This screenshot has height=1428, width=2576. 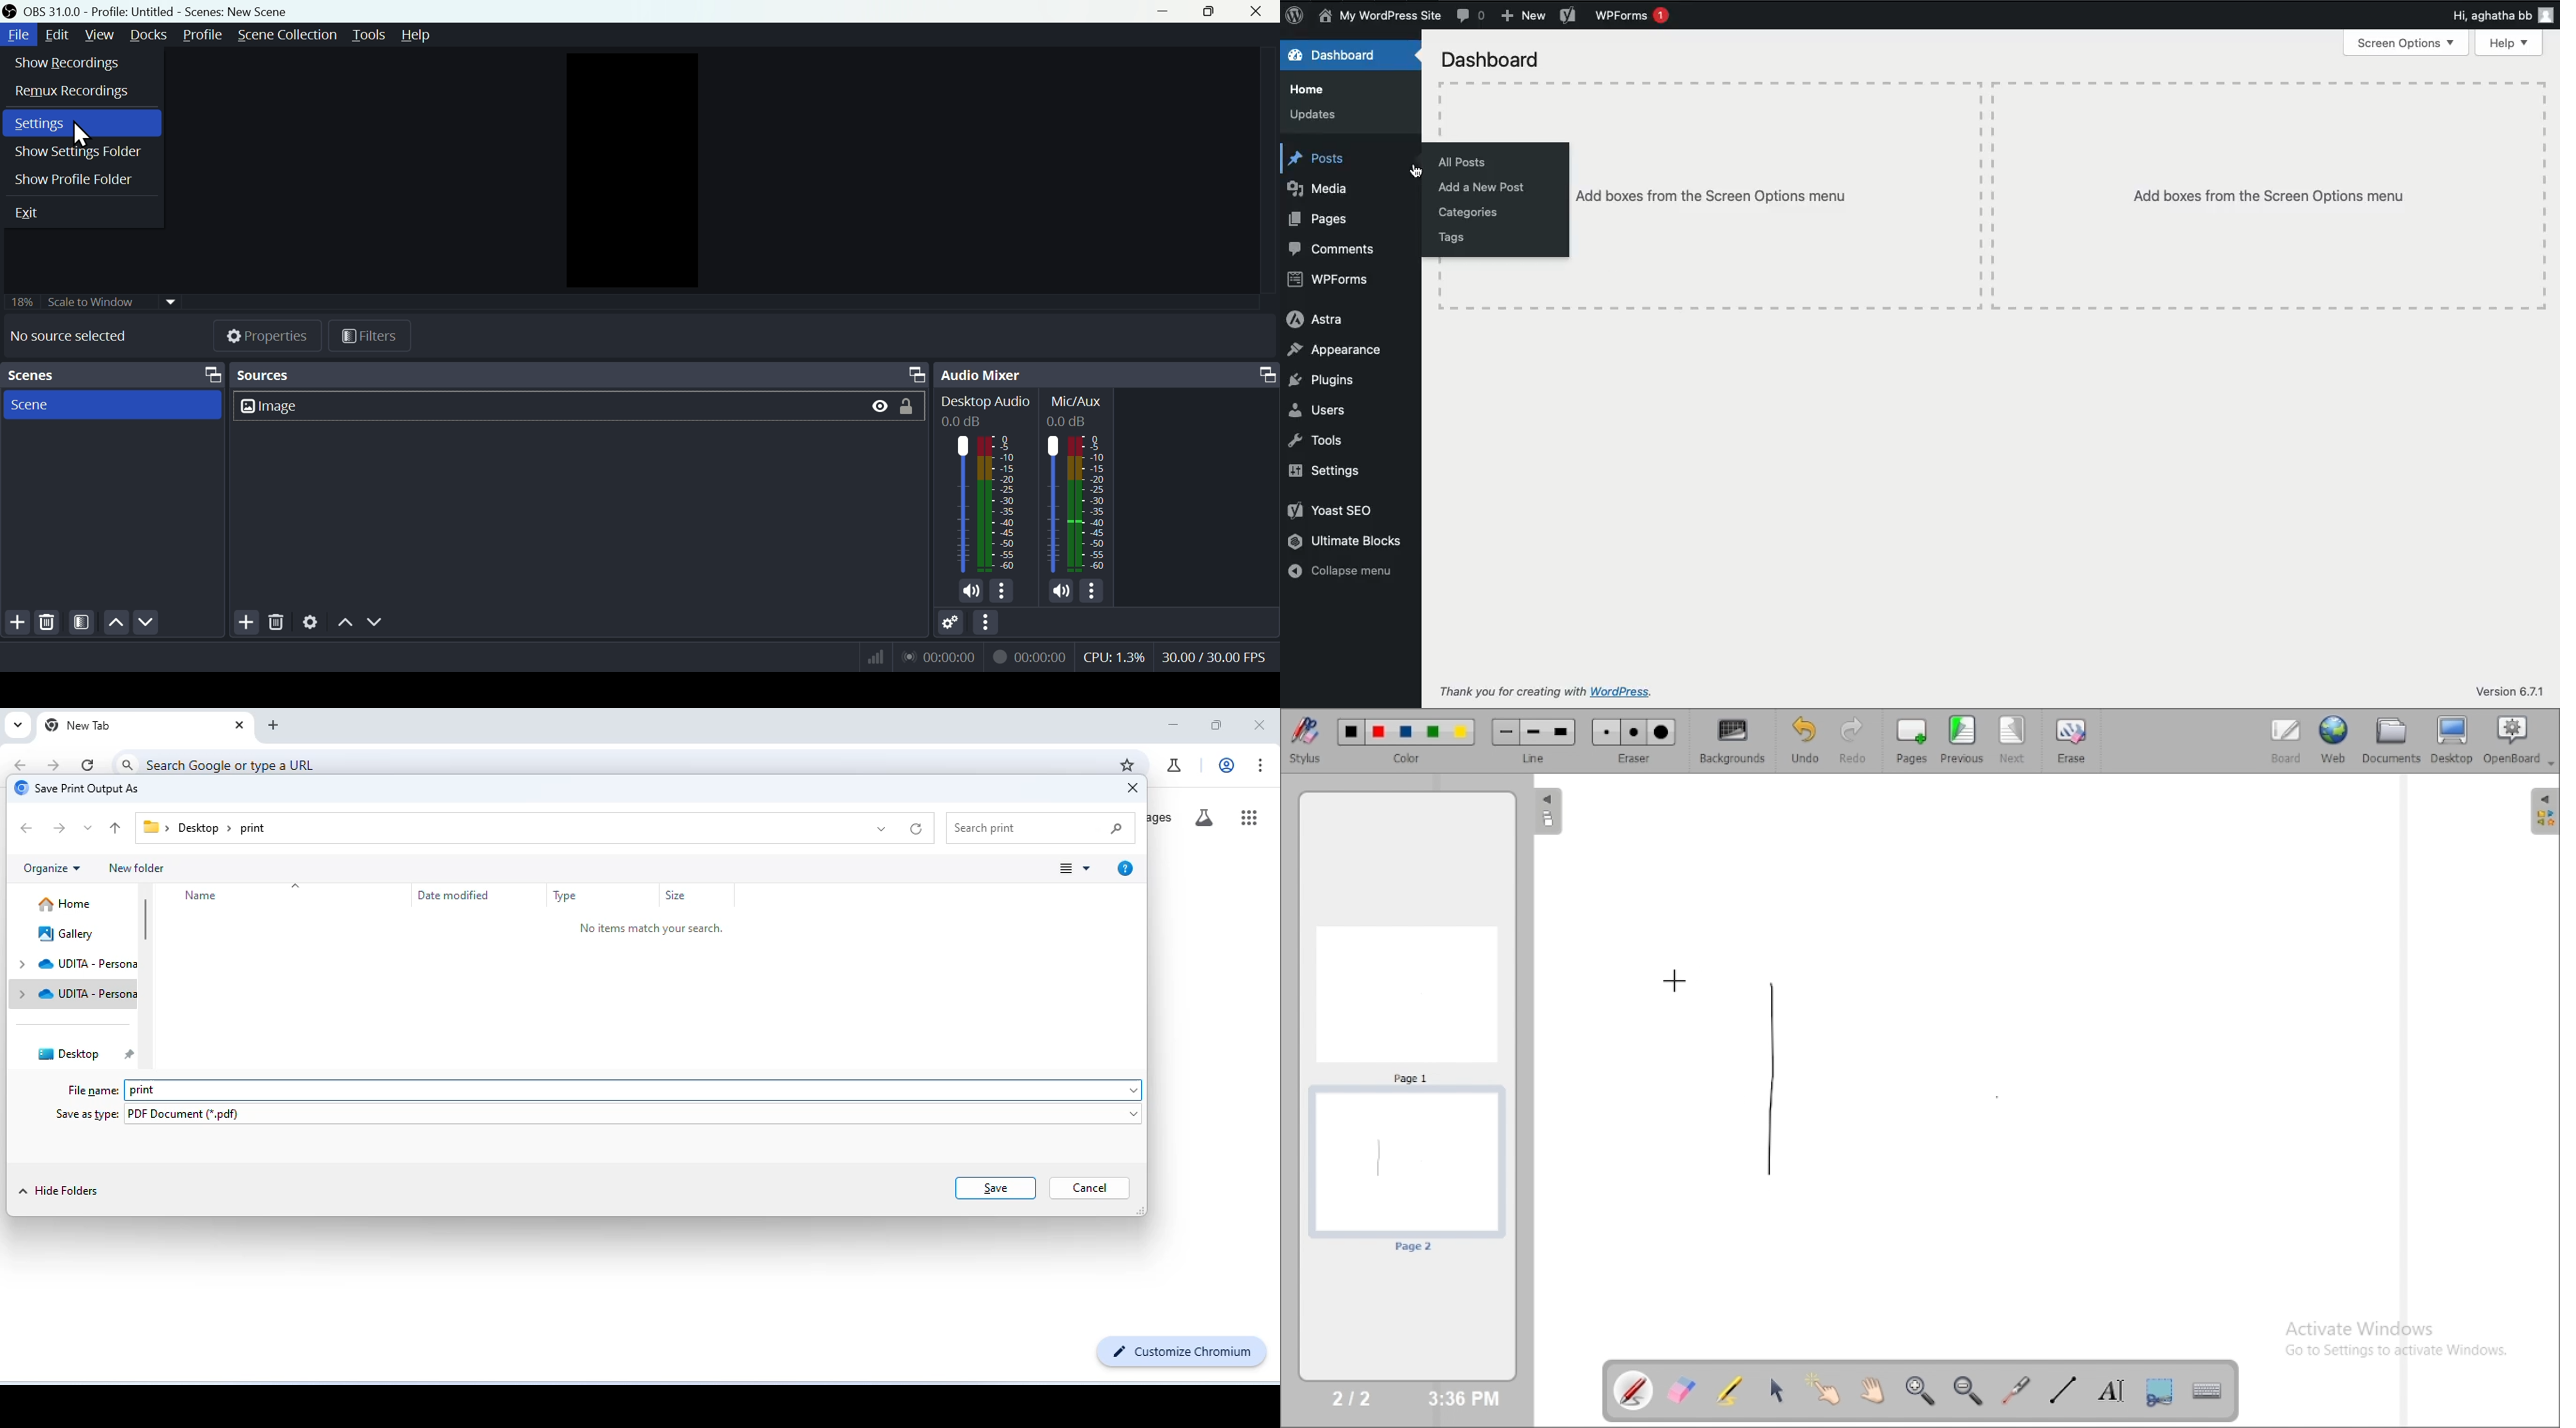 What do you see at coordinates (1089, 1189) in the screenshot?
I see `cancel` at bounding box center [1089, 1189].